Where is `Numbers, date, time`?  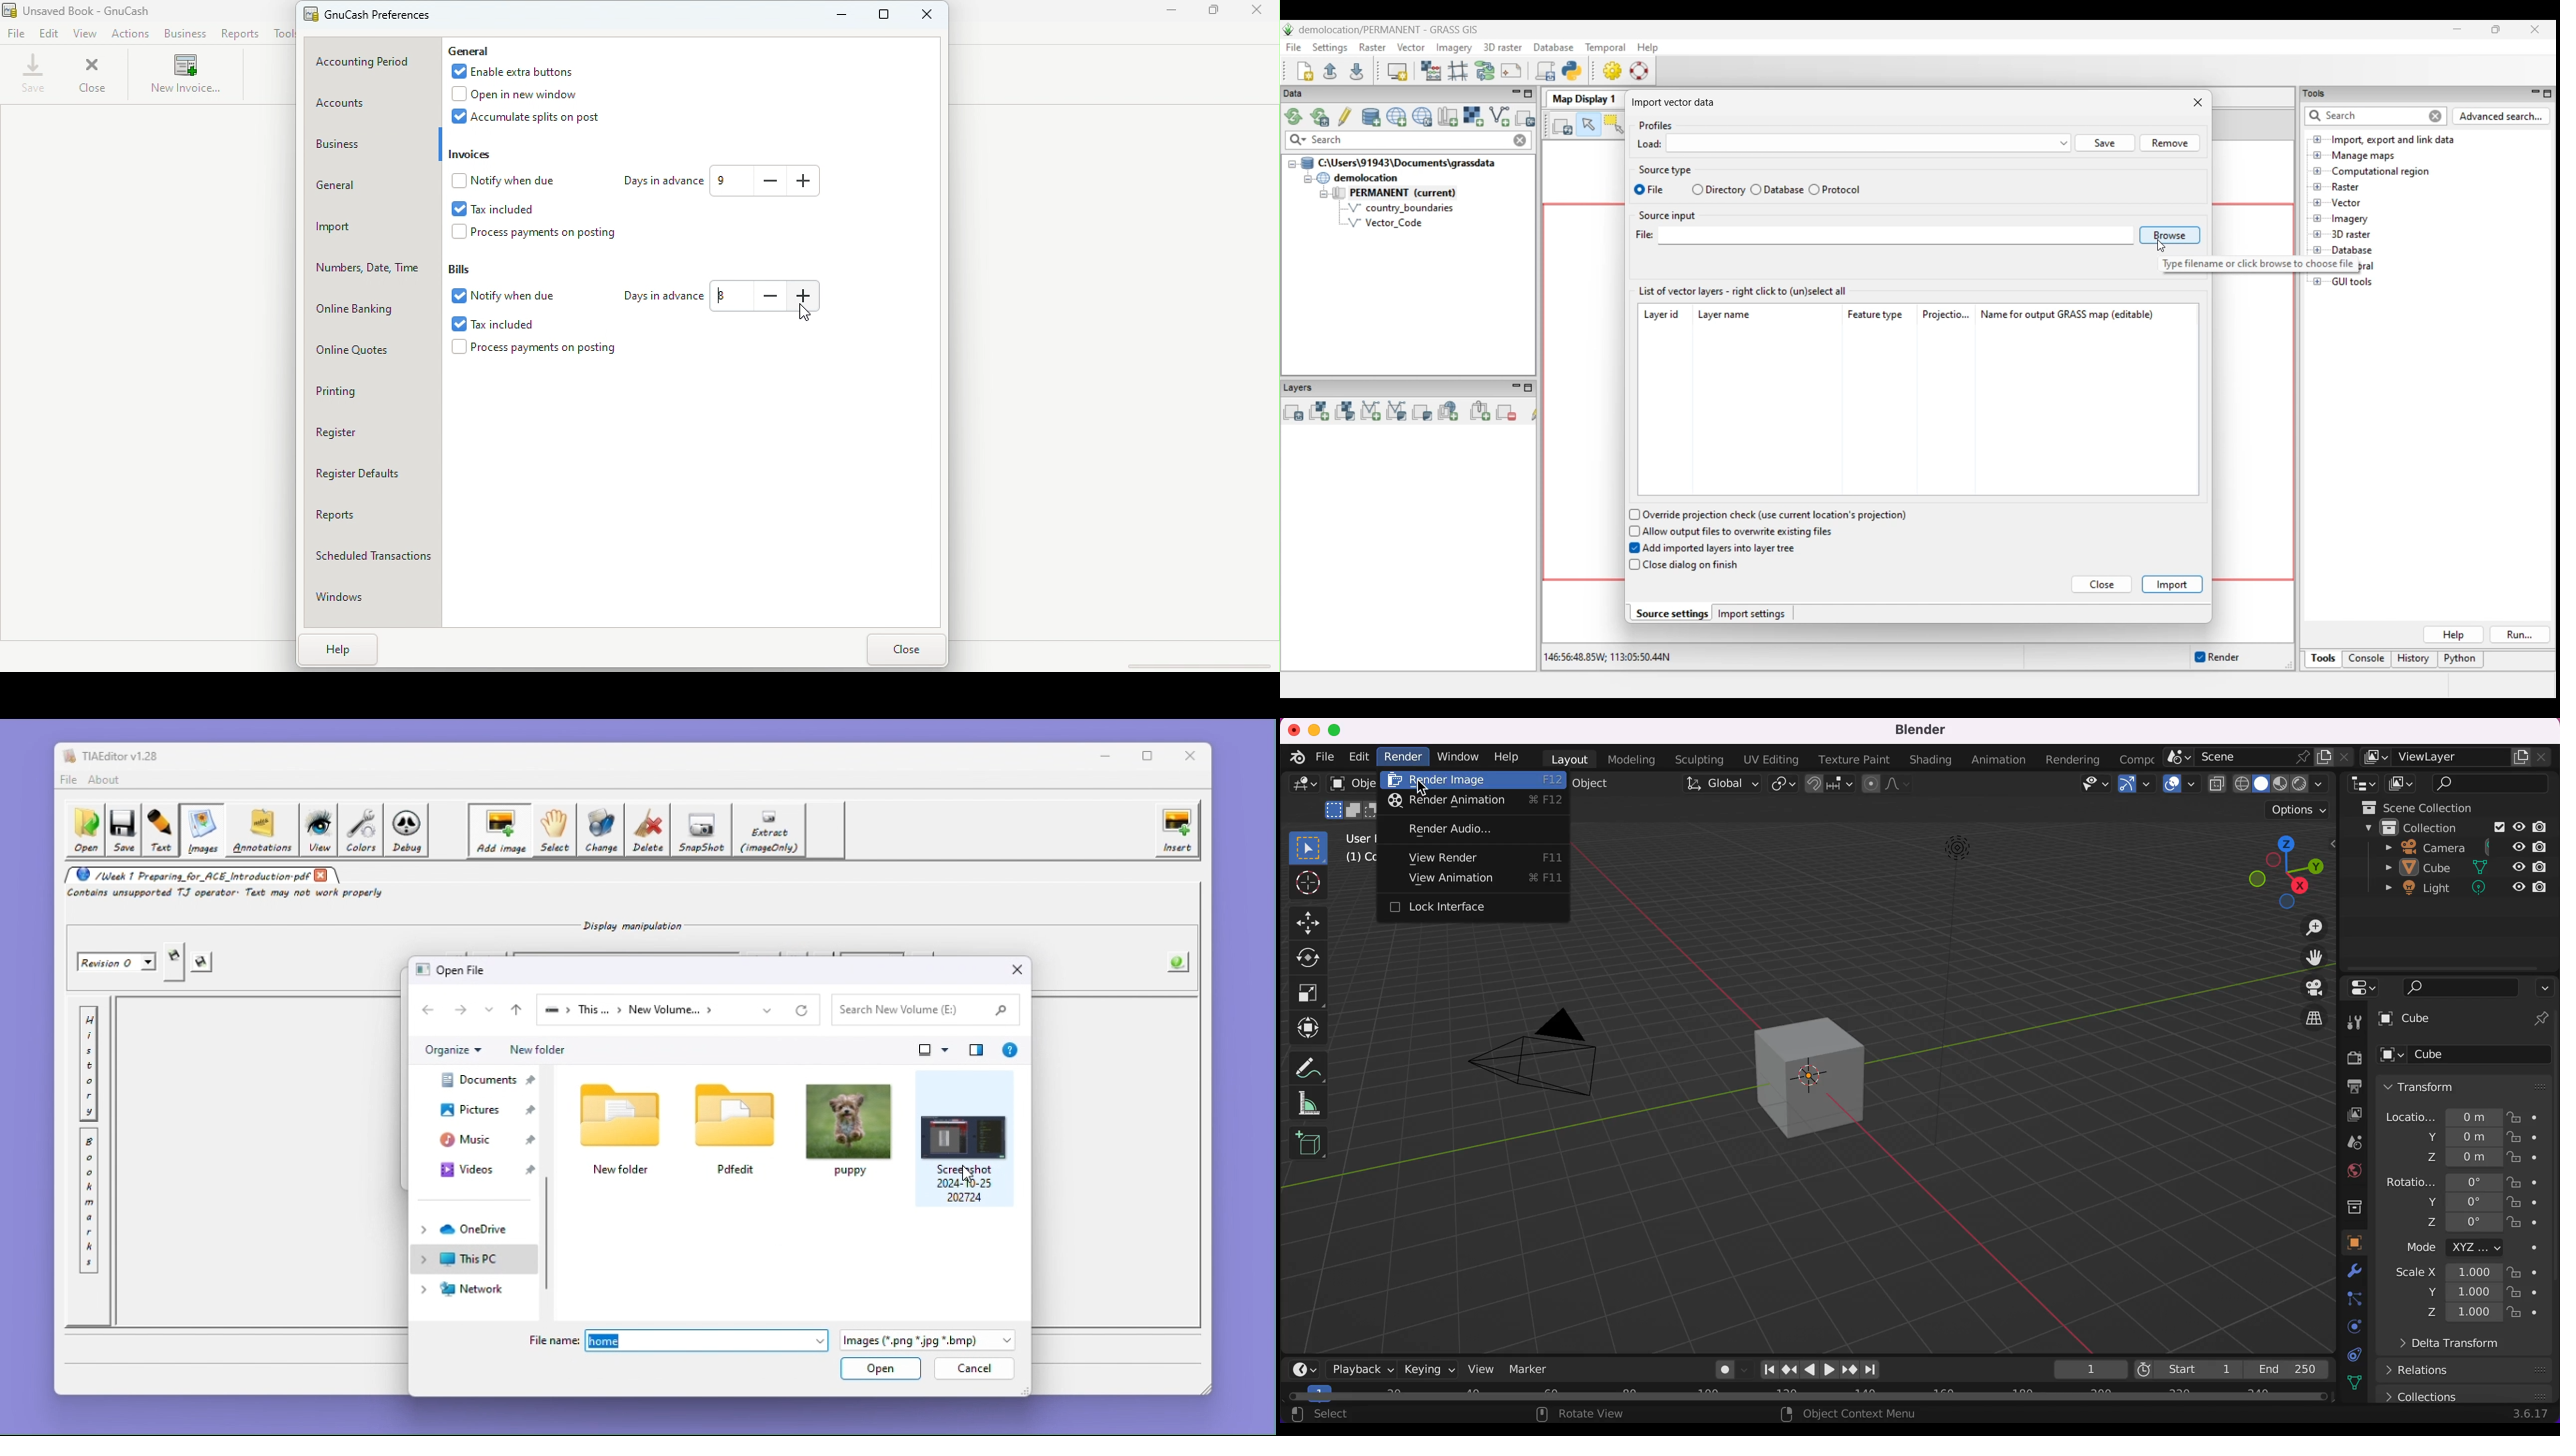 Numbers, date, time is located at coordinates (365, 268).